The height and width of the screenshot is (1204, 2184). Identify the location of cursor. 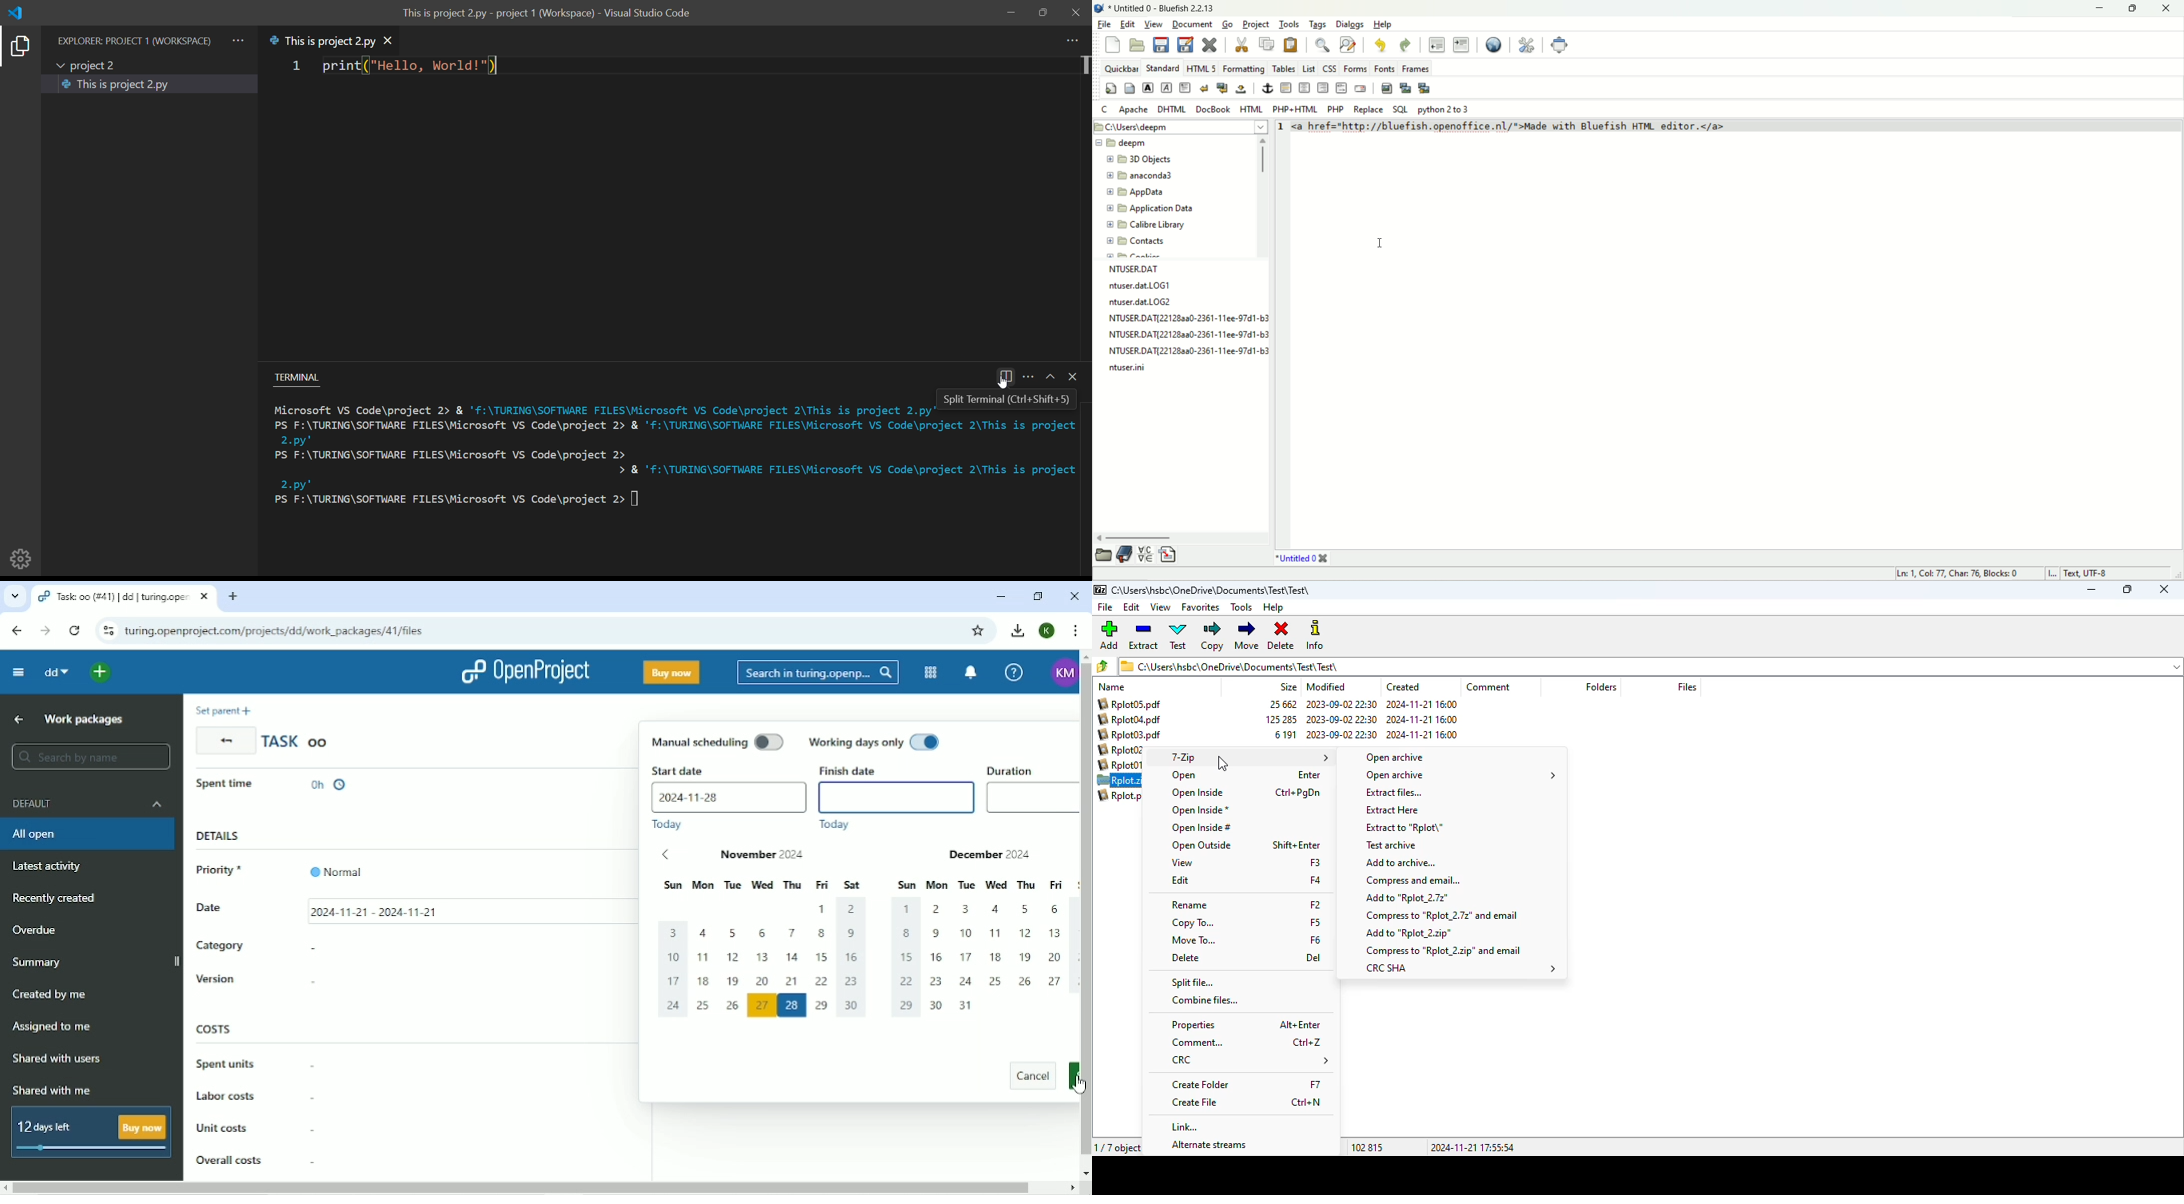
(1378, 244).